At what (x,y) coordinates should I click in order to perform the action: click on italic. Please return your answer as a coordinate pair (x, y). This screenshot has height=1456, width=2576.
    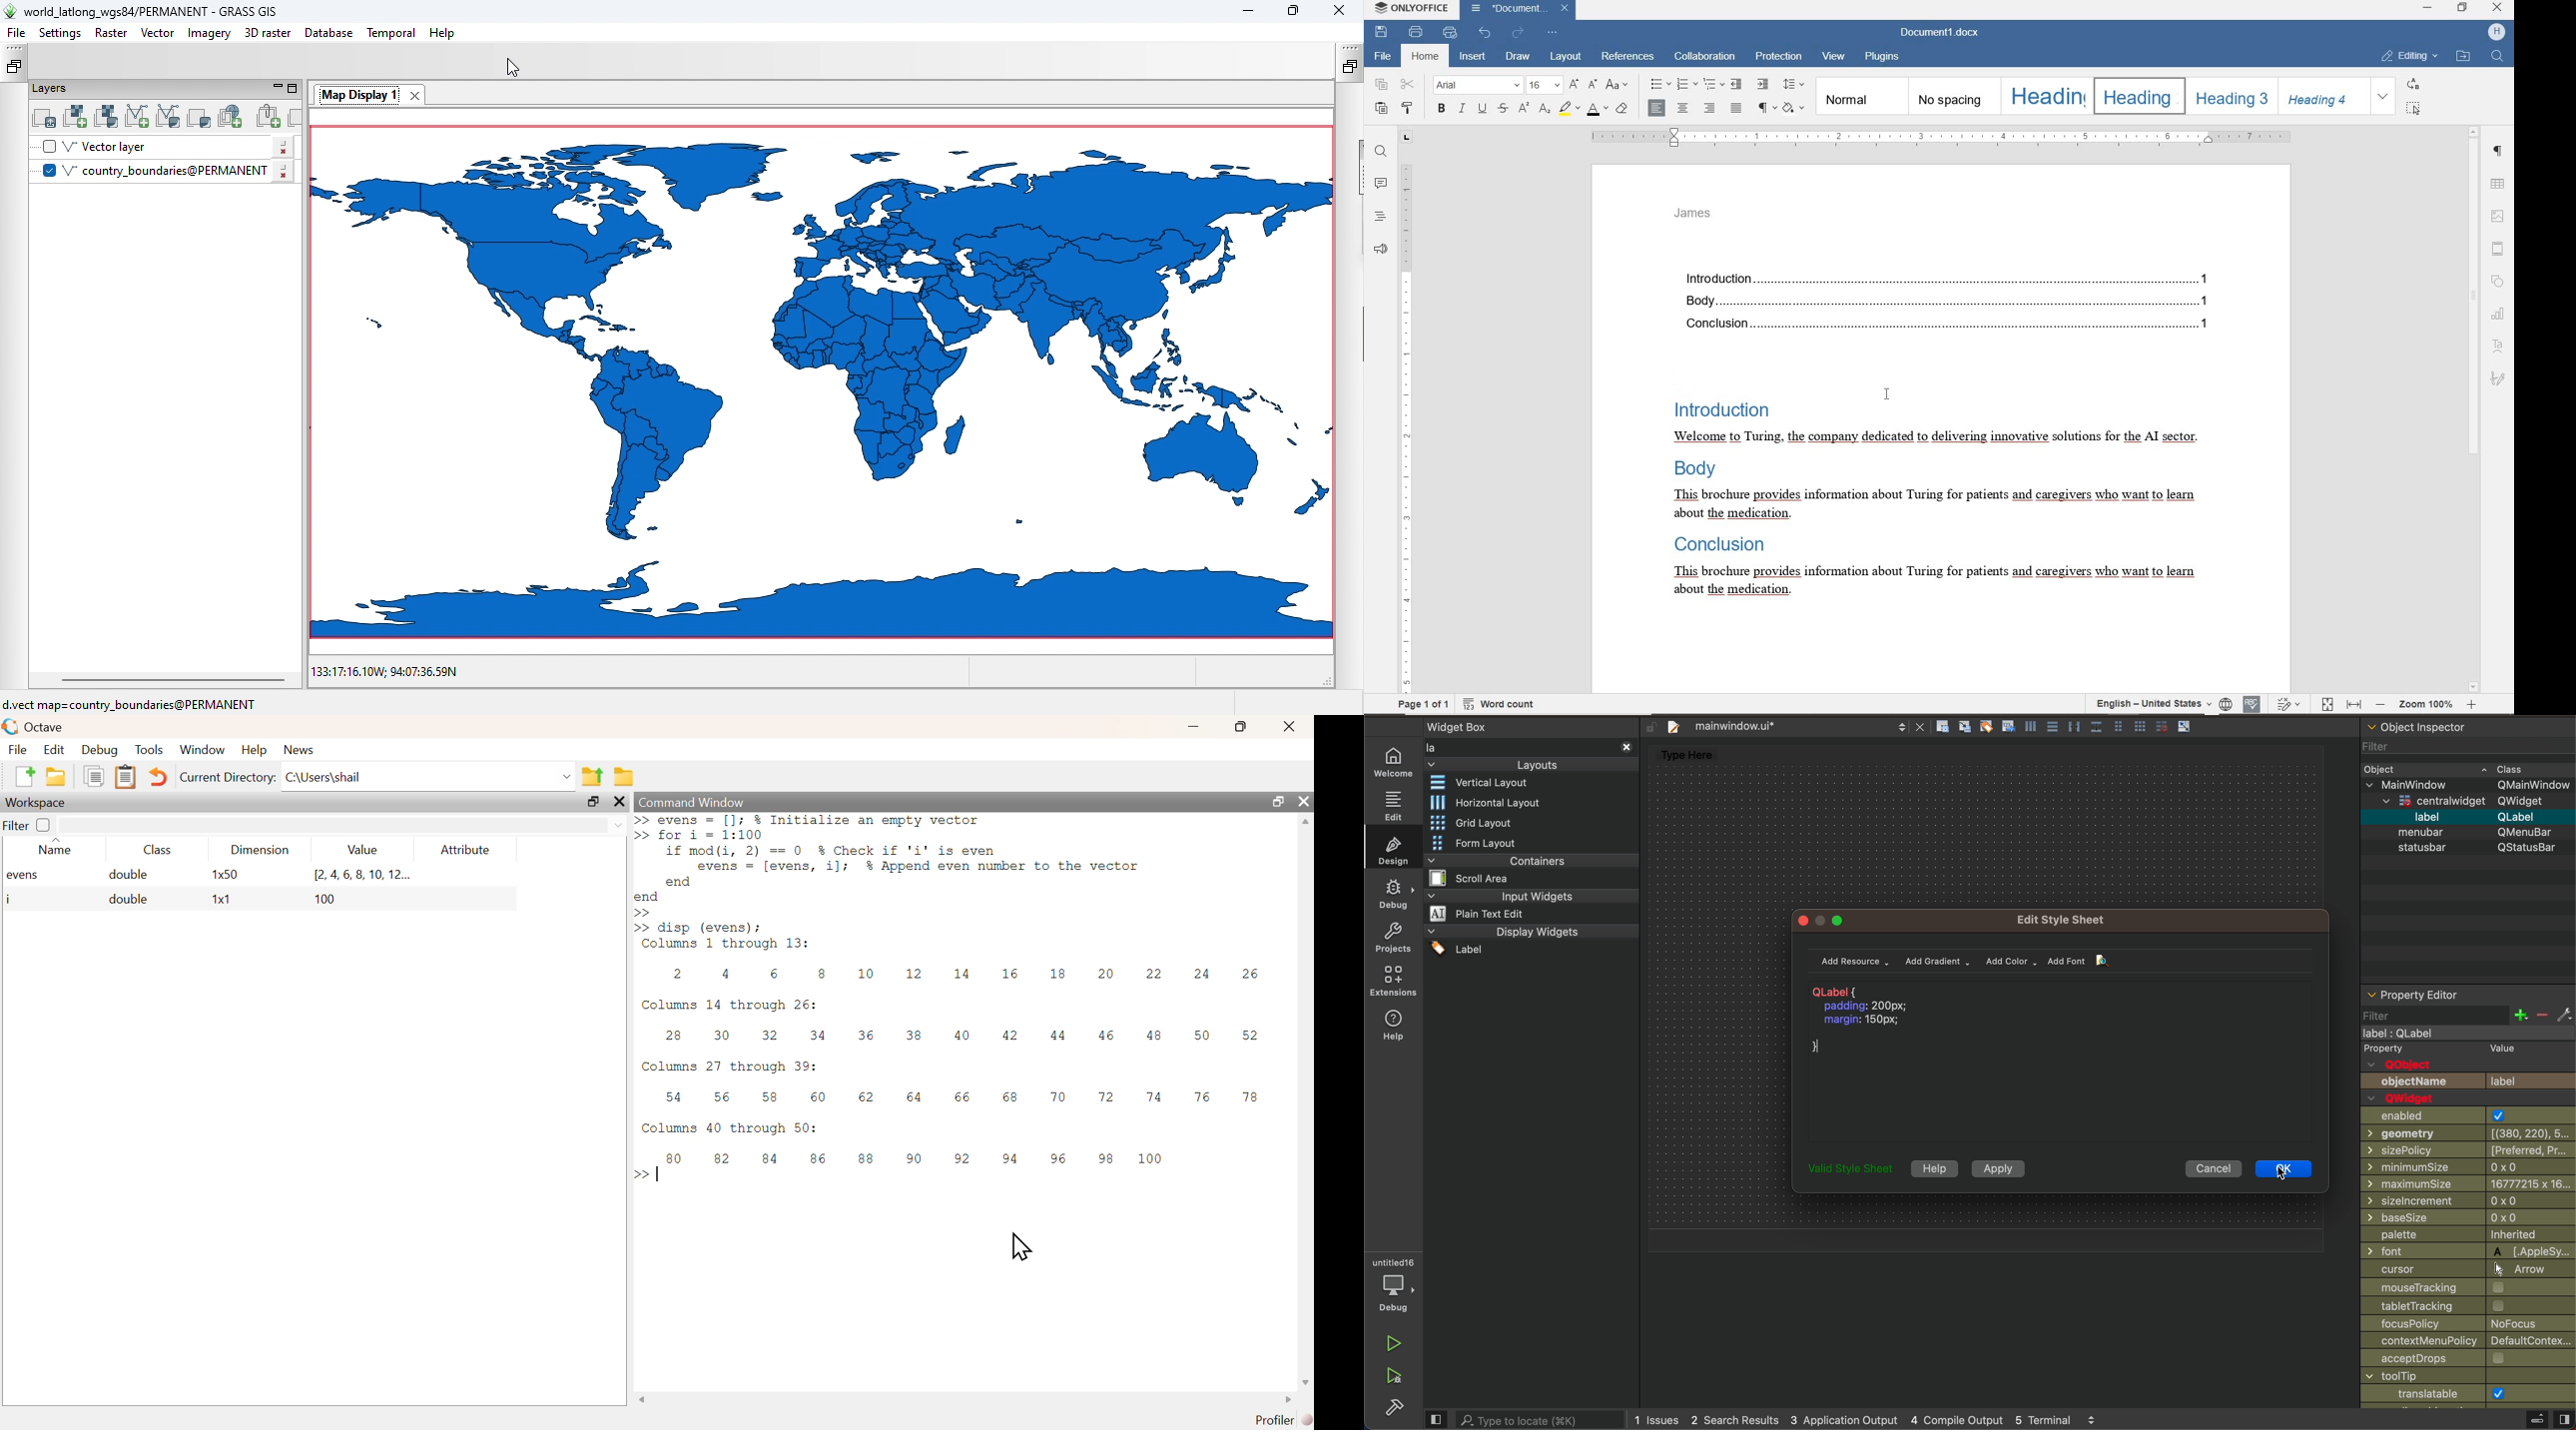
    Looking at the image, I should click on (1462, 109).